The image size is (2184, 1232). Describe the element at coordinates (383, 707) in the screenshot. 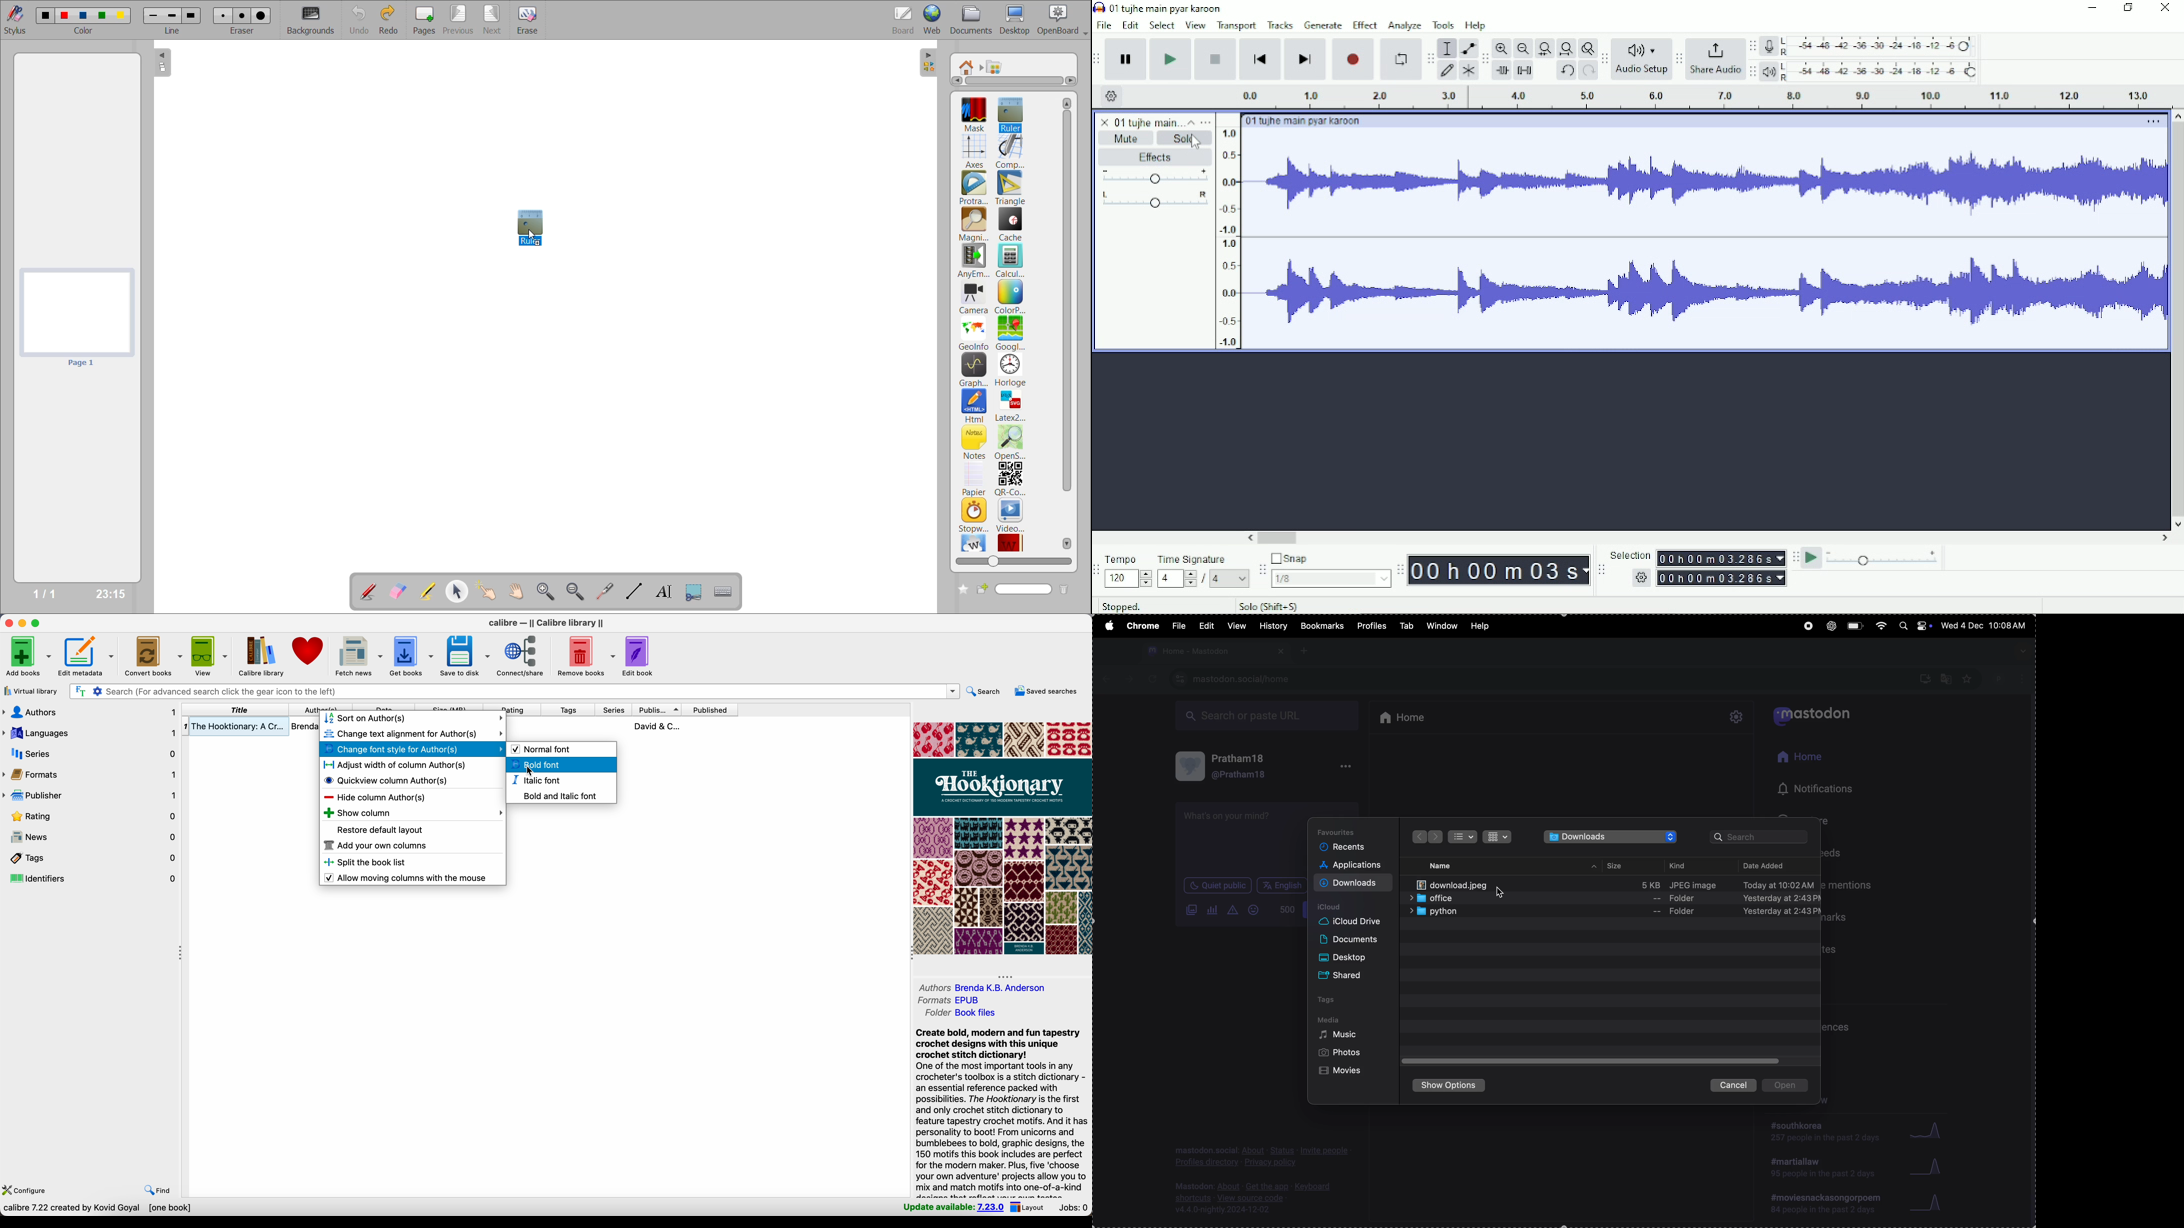

I see `date` at that location.